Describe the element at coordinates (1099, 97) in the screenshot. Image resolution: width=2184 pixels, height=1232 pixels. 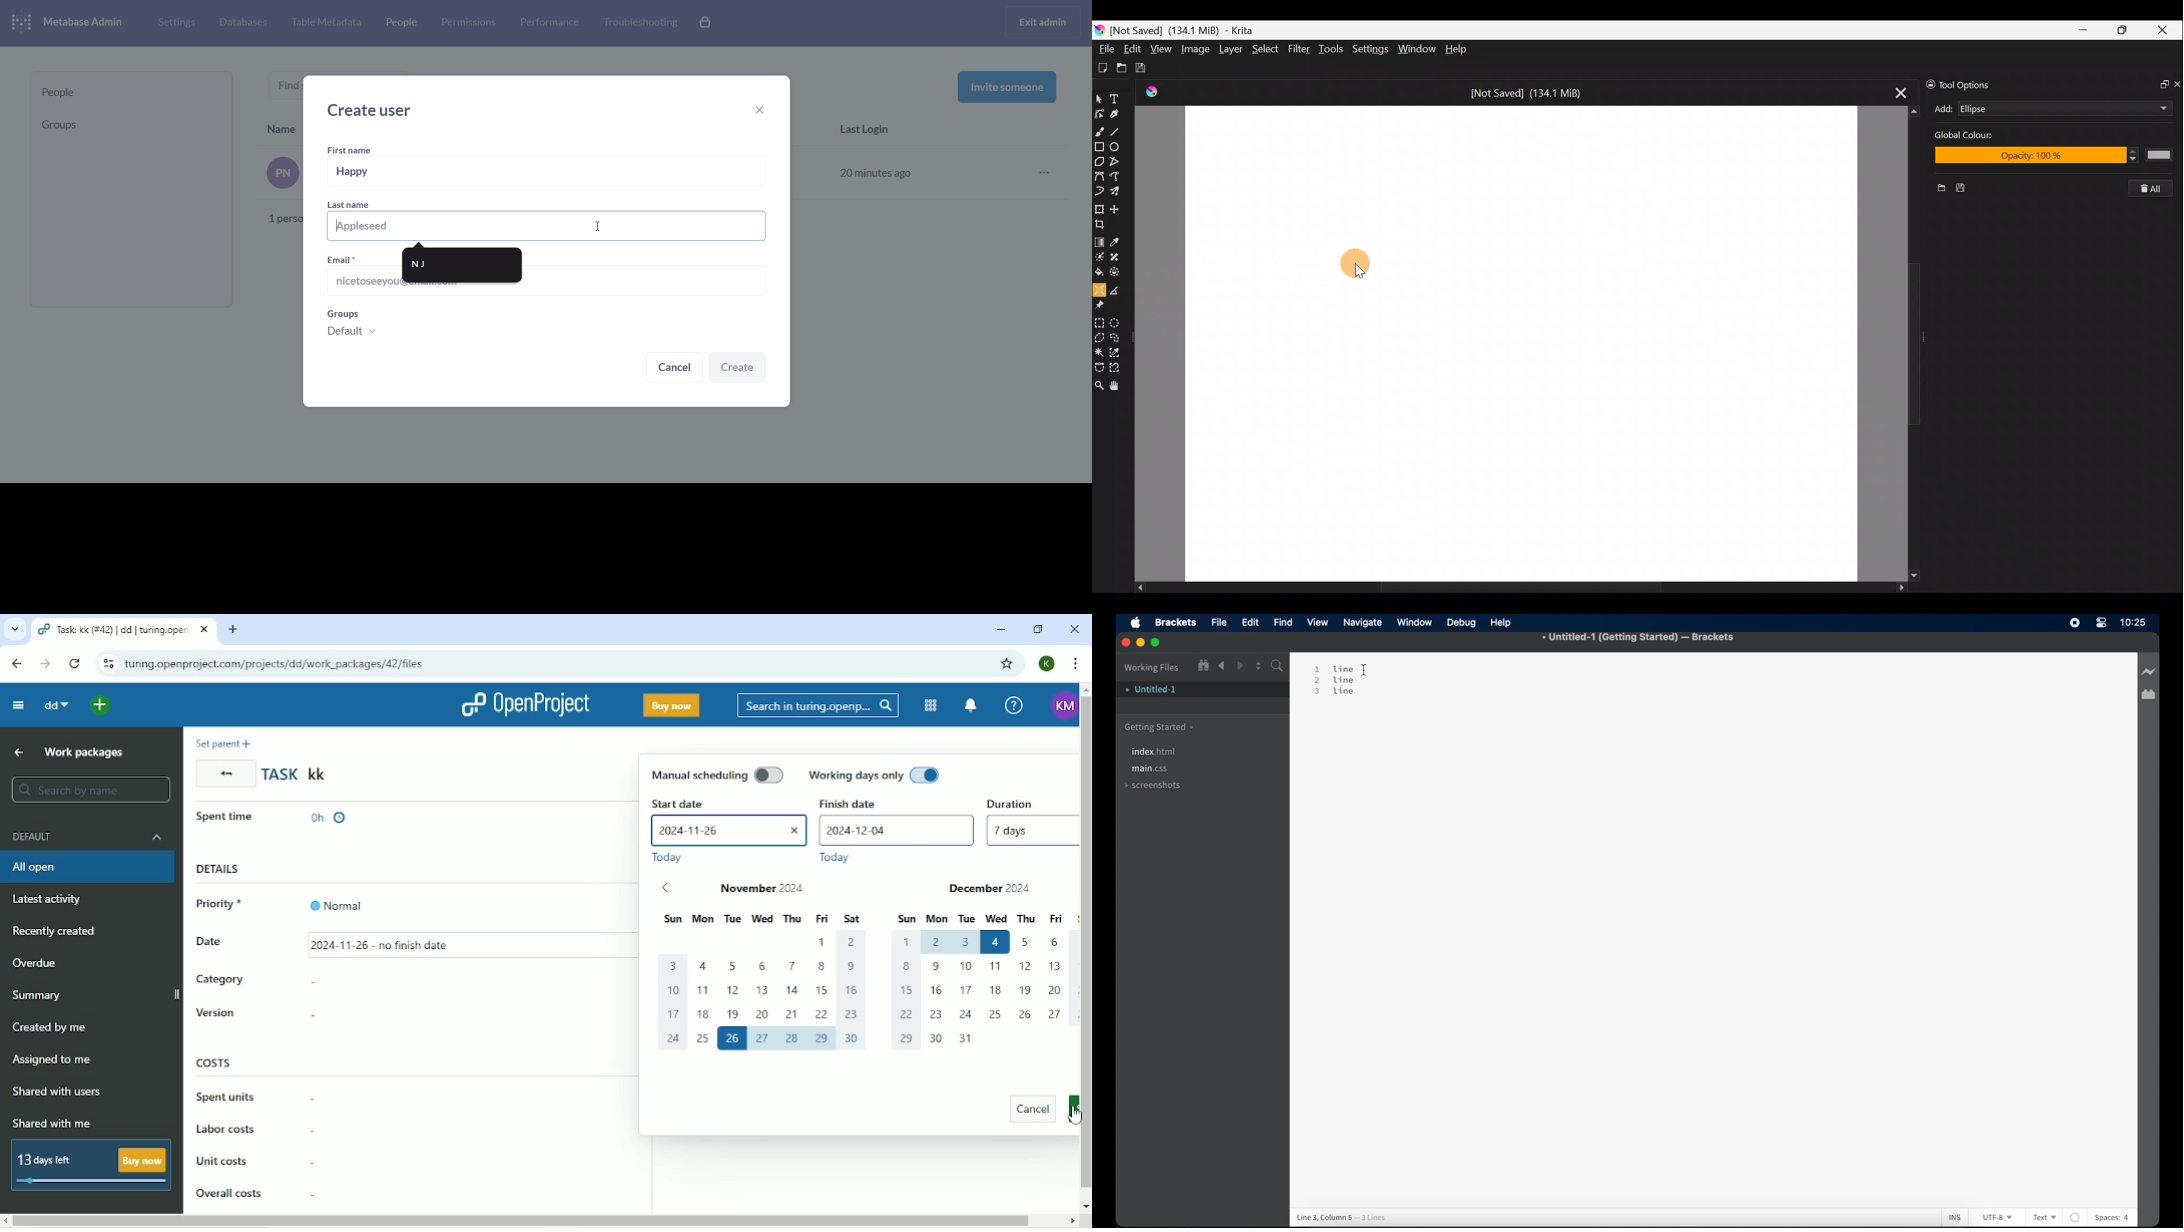
I see `Select shapes tool` at that location.